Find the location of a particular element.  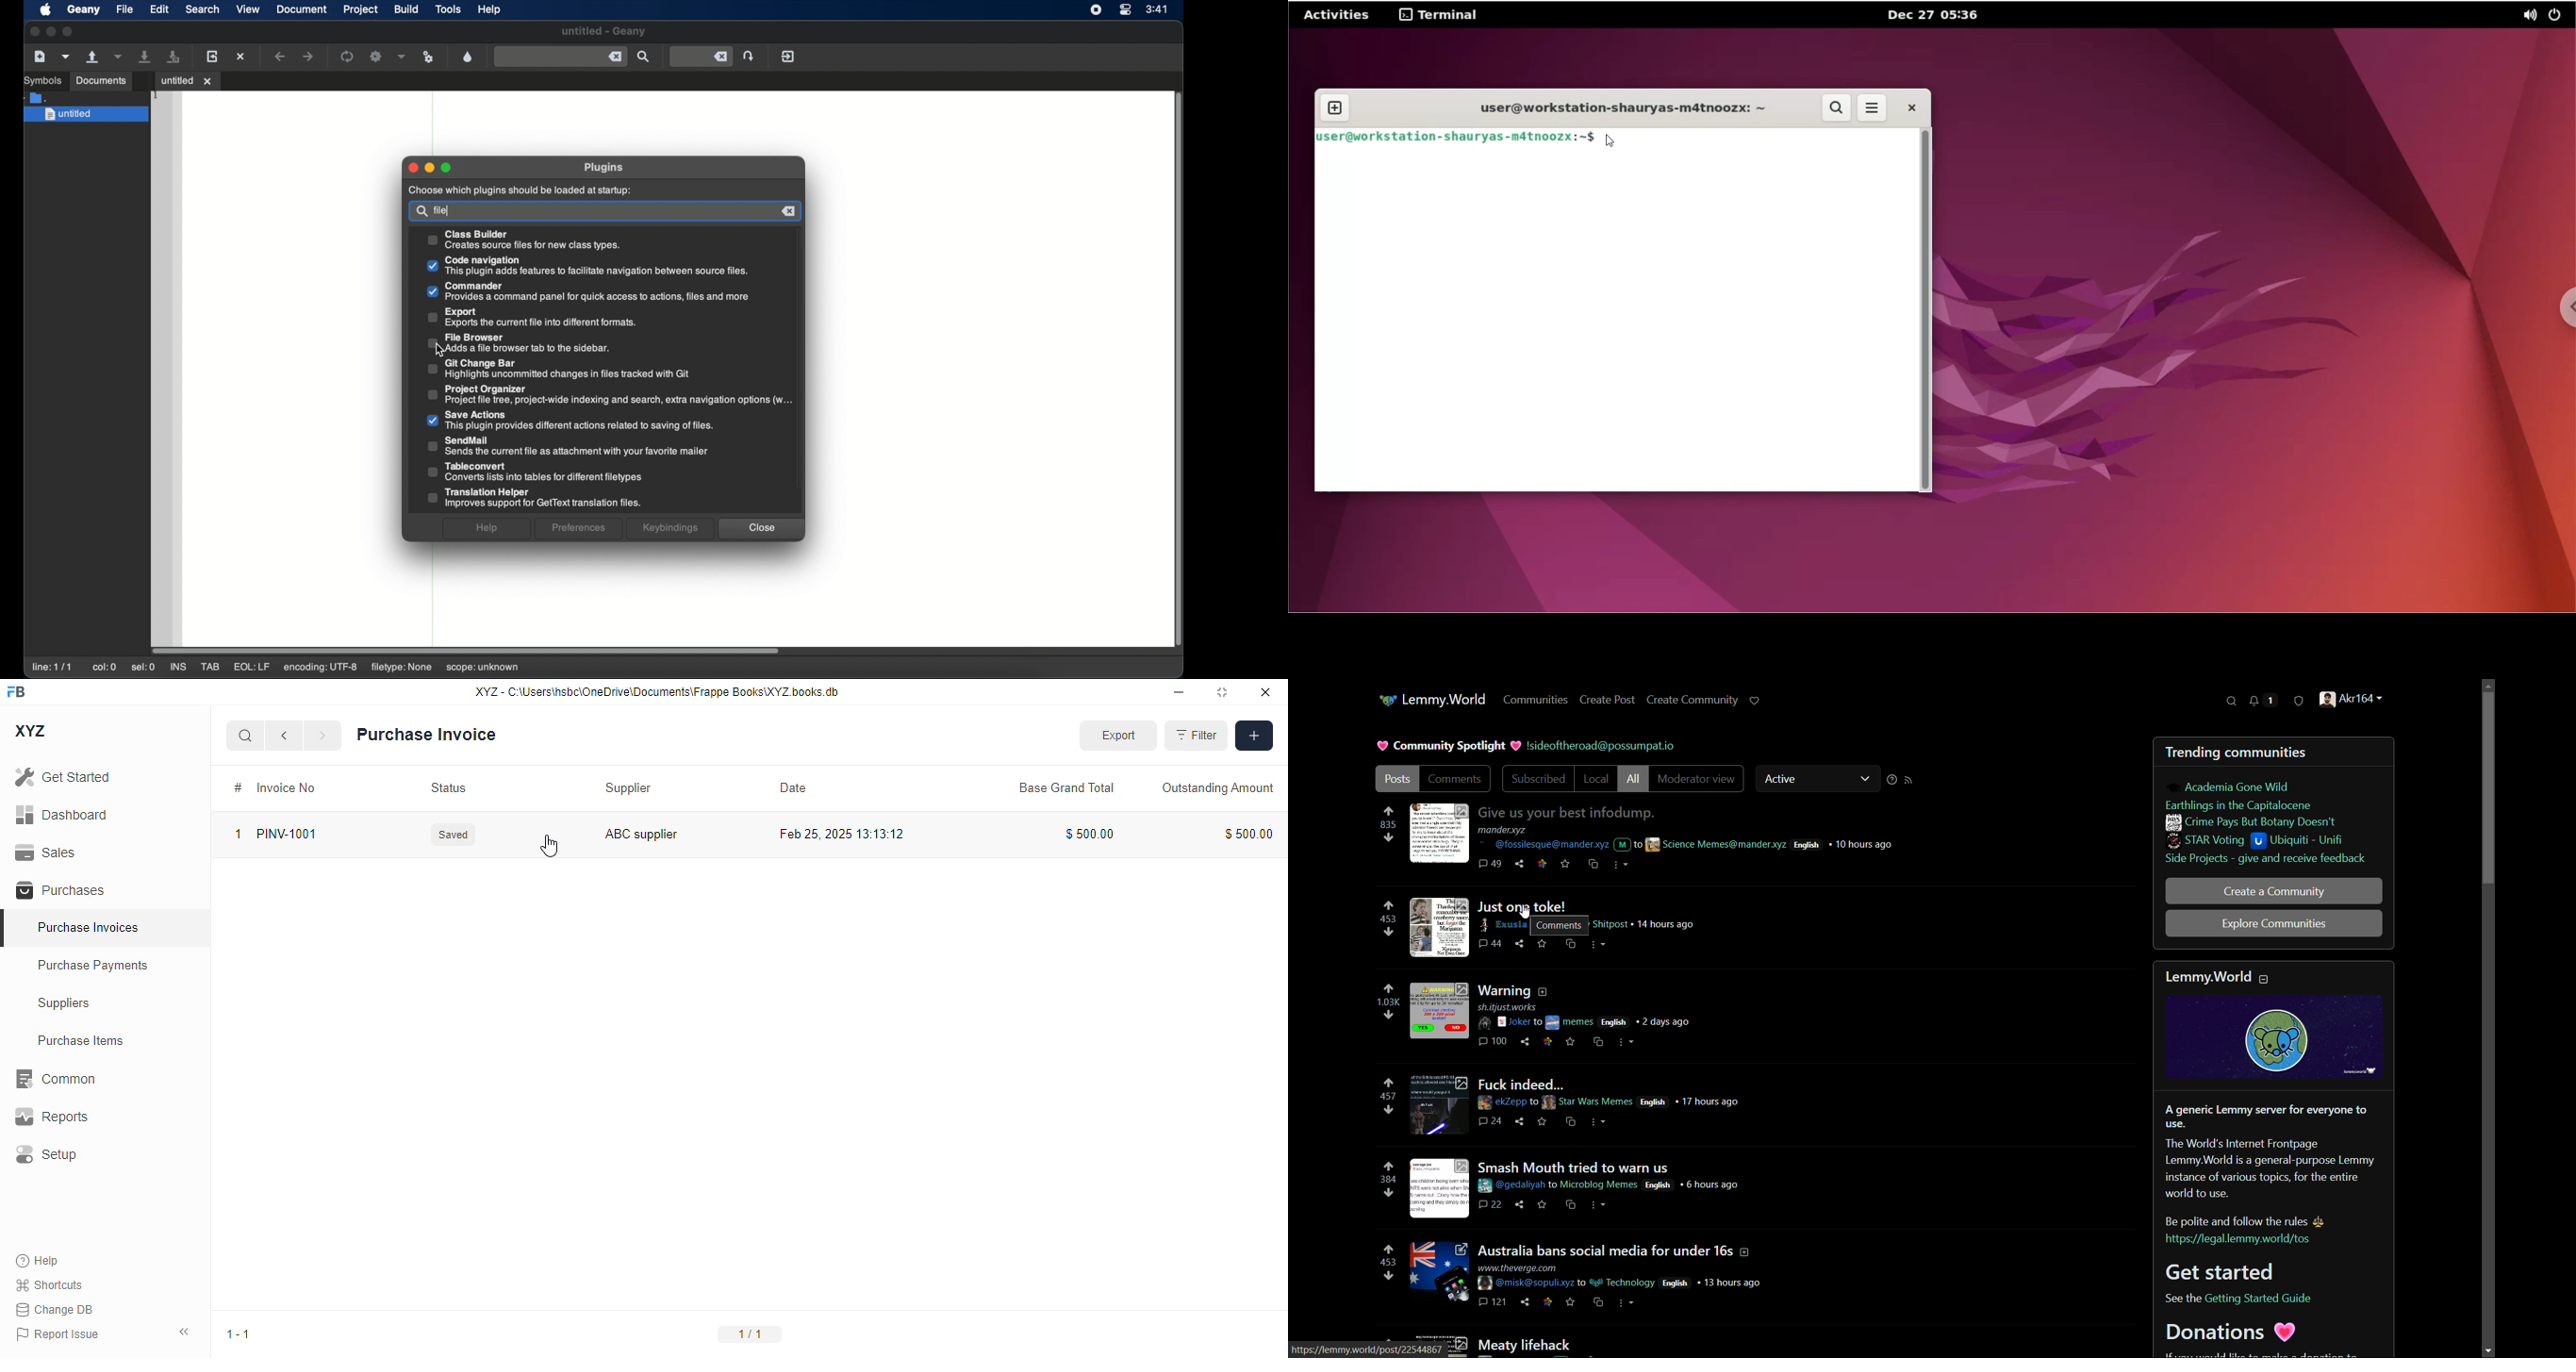

XYZ - C:\Users\hsbc\OneDrive\Documents\Frappe Books\XYZ books.db is located at coordinates (657, 691).